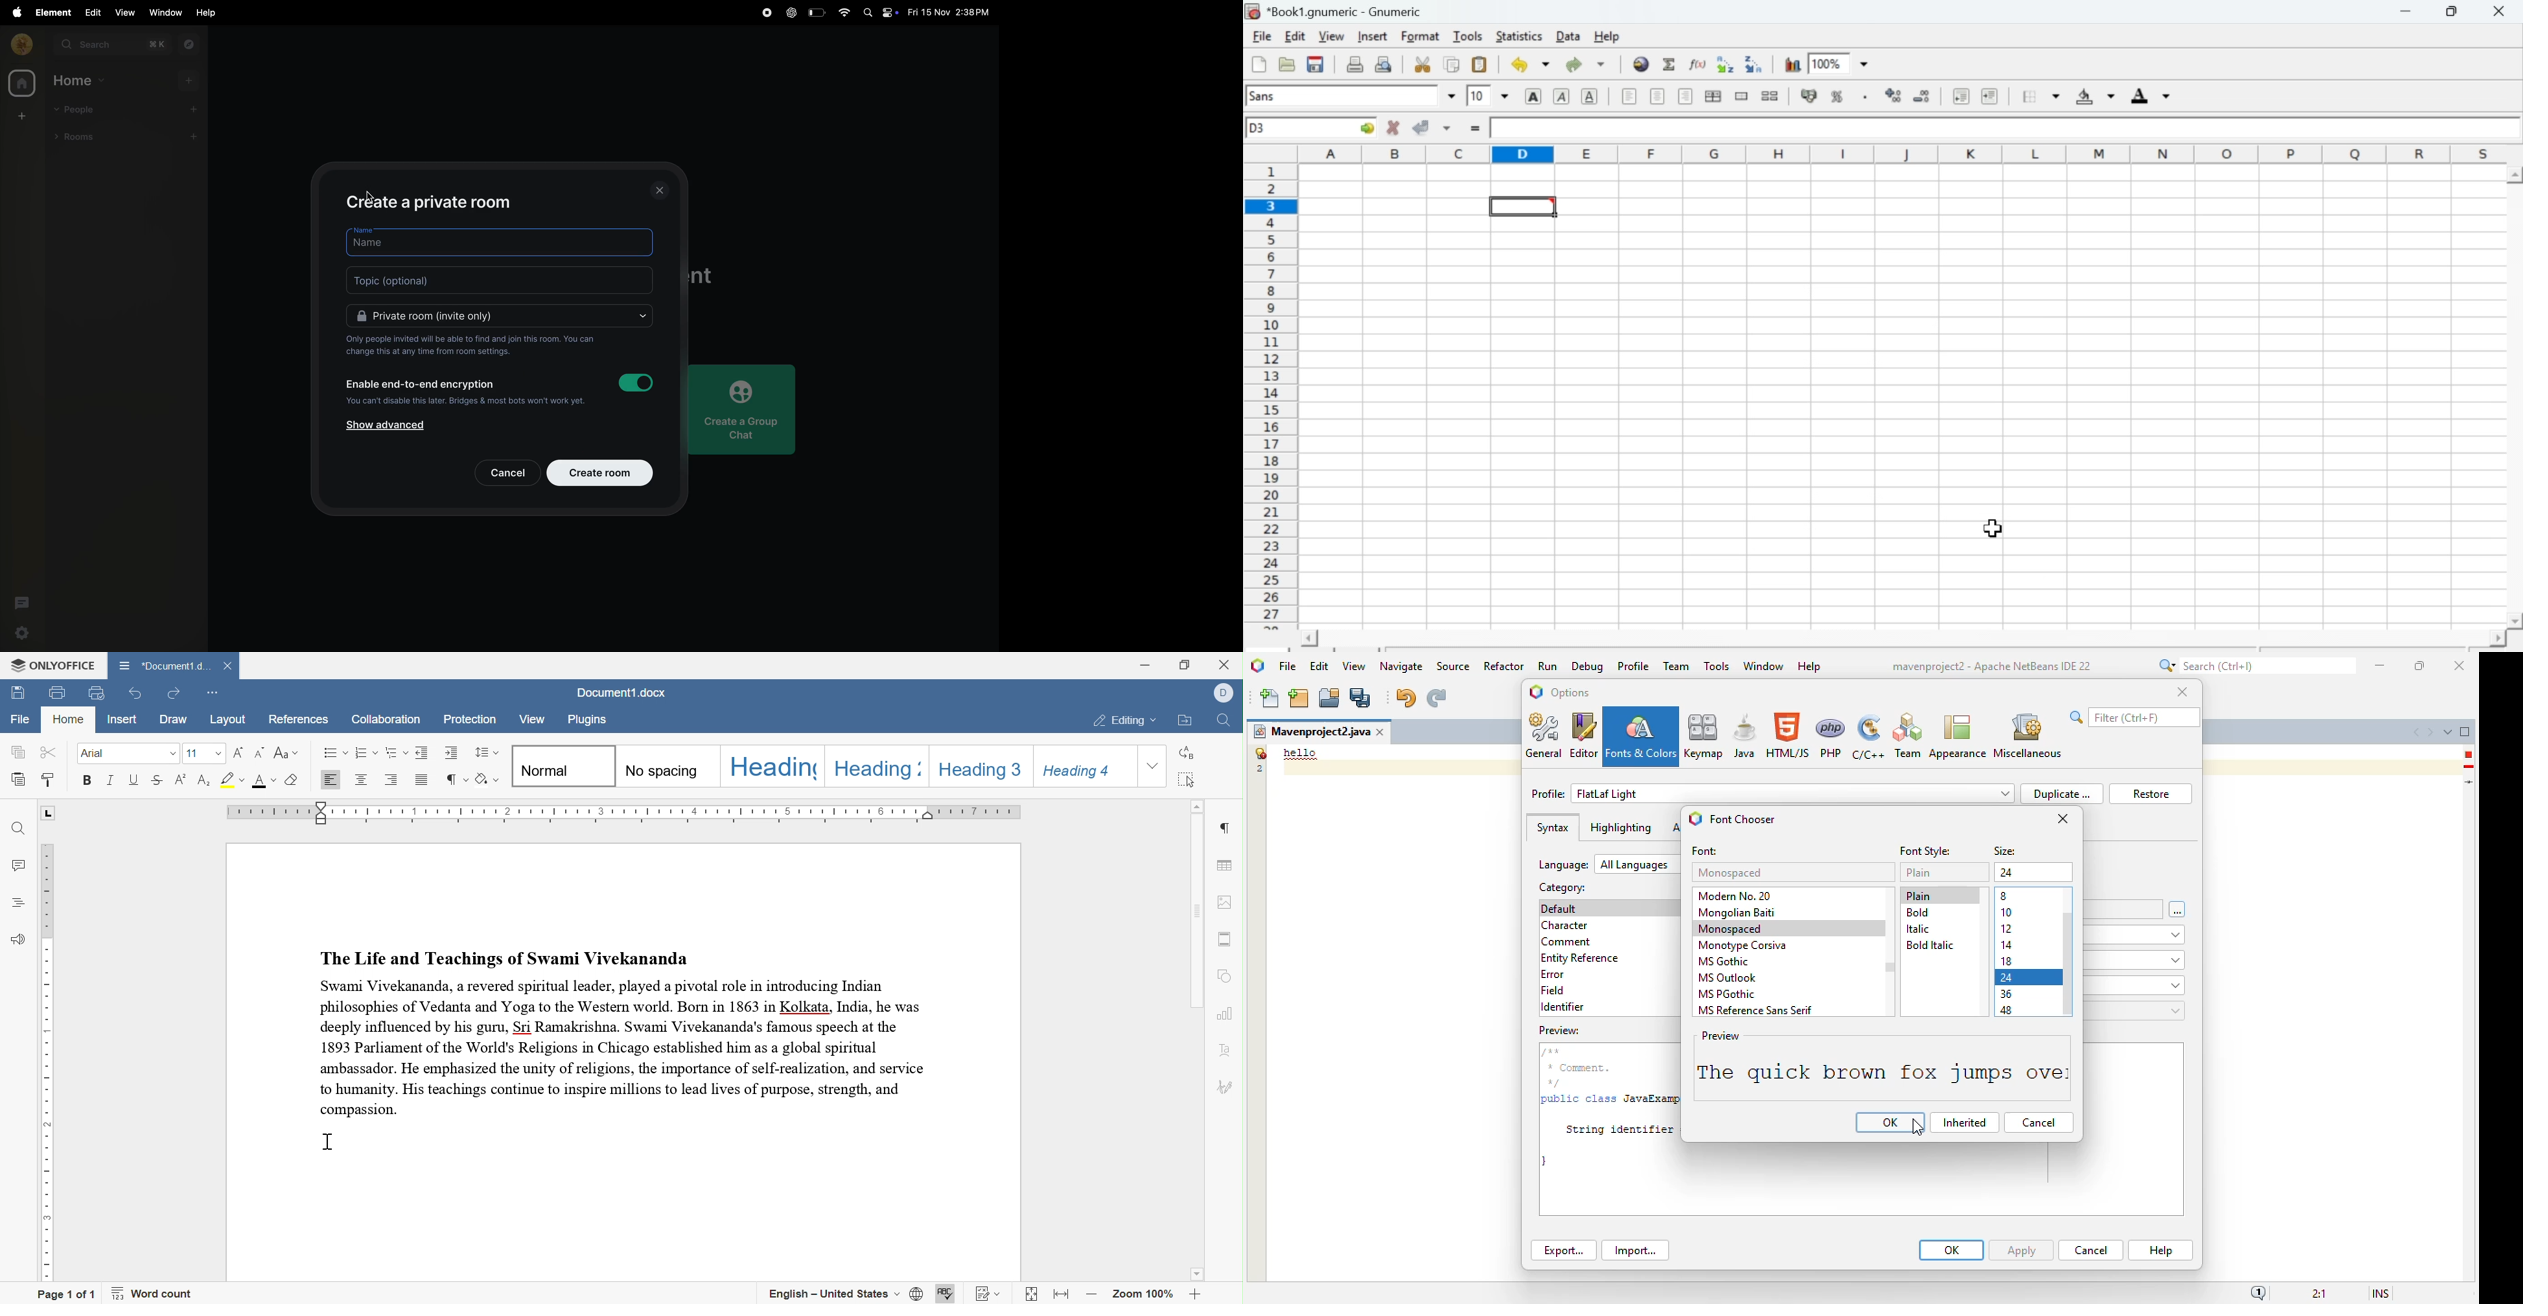  Describe the element at coordinates (166, 12) in the screenshot. I see `window` at that location.